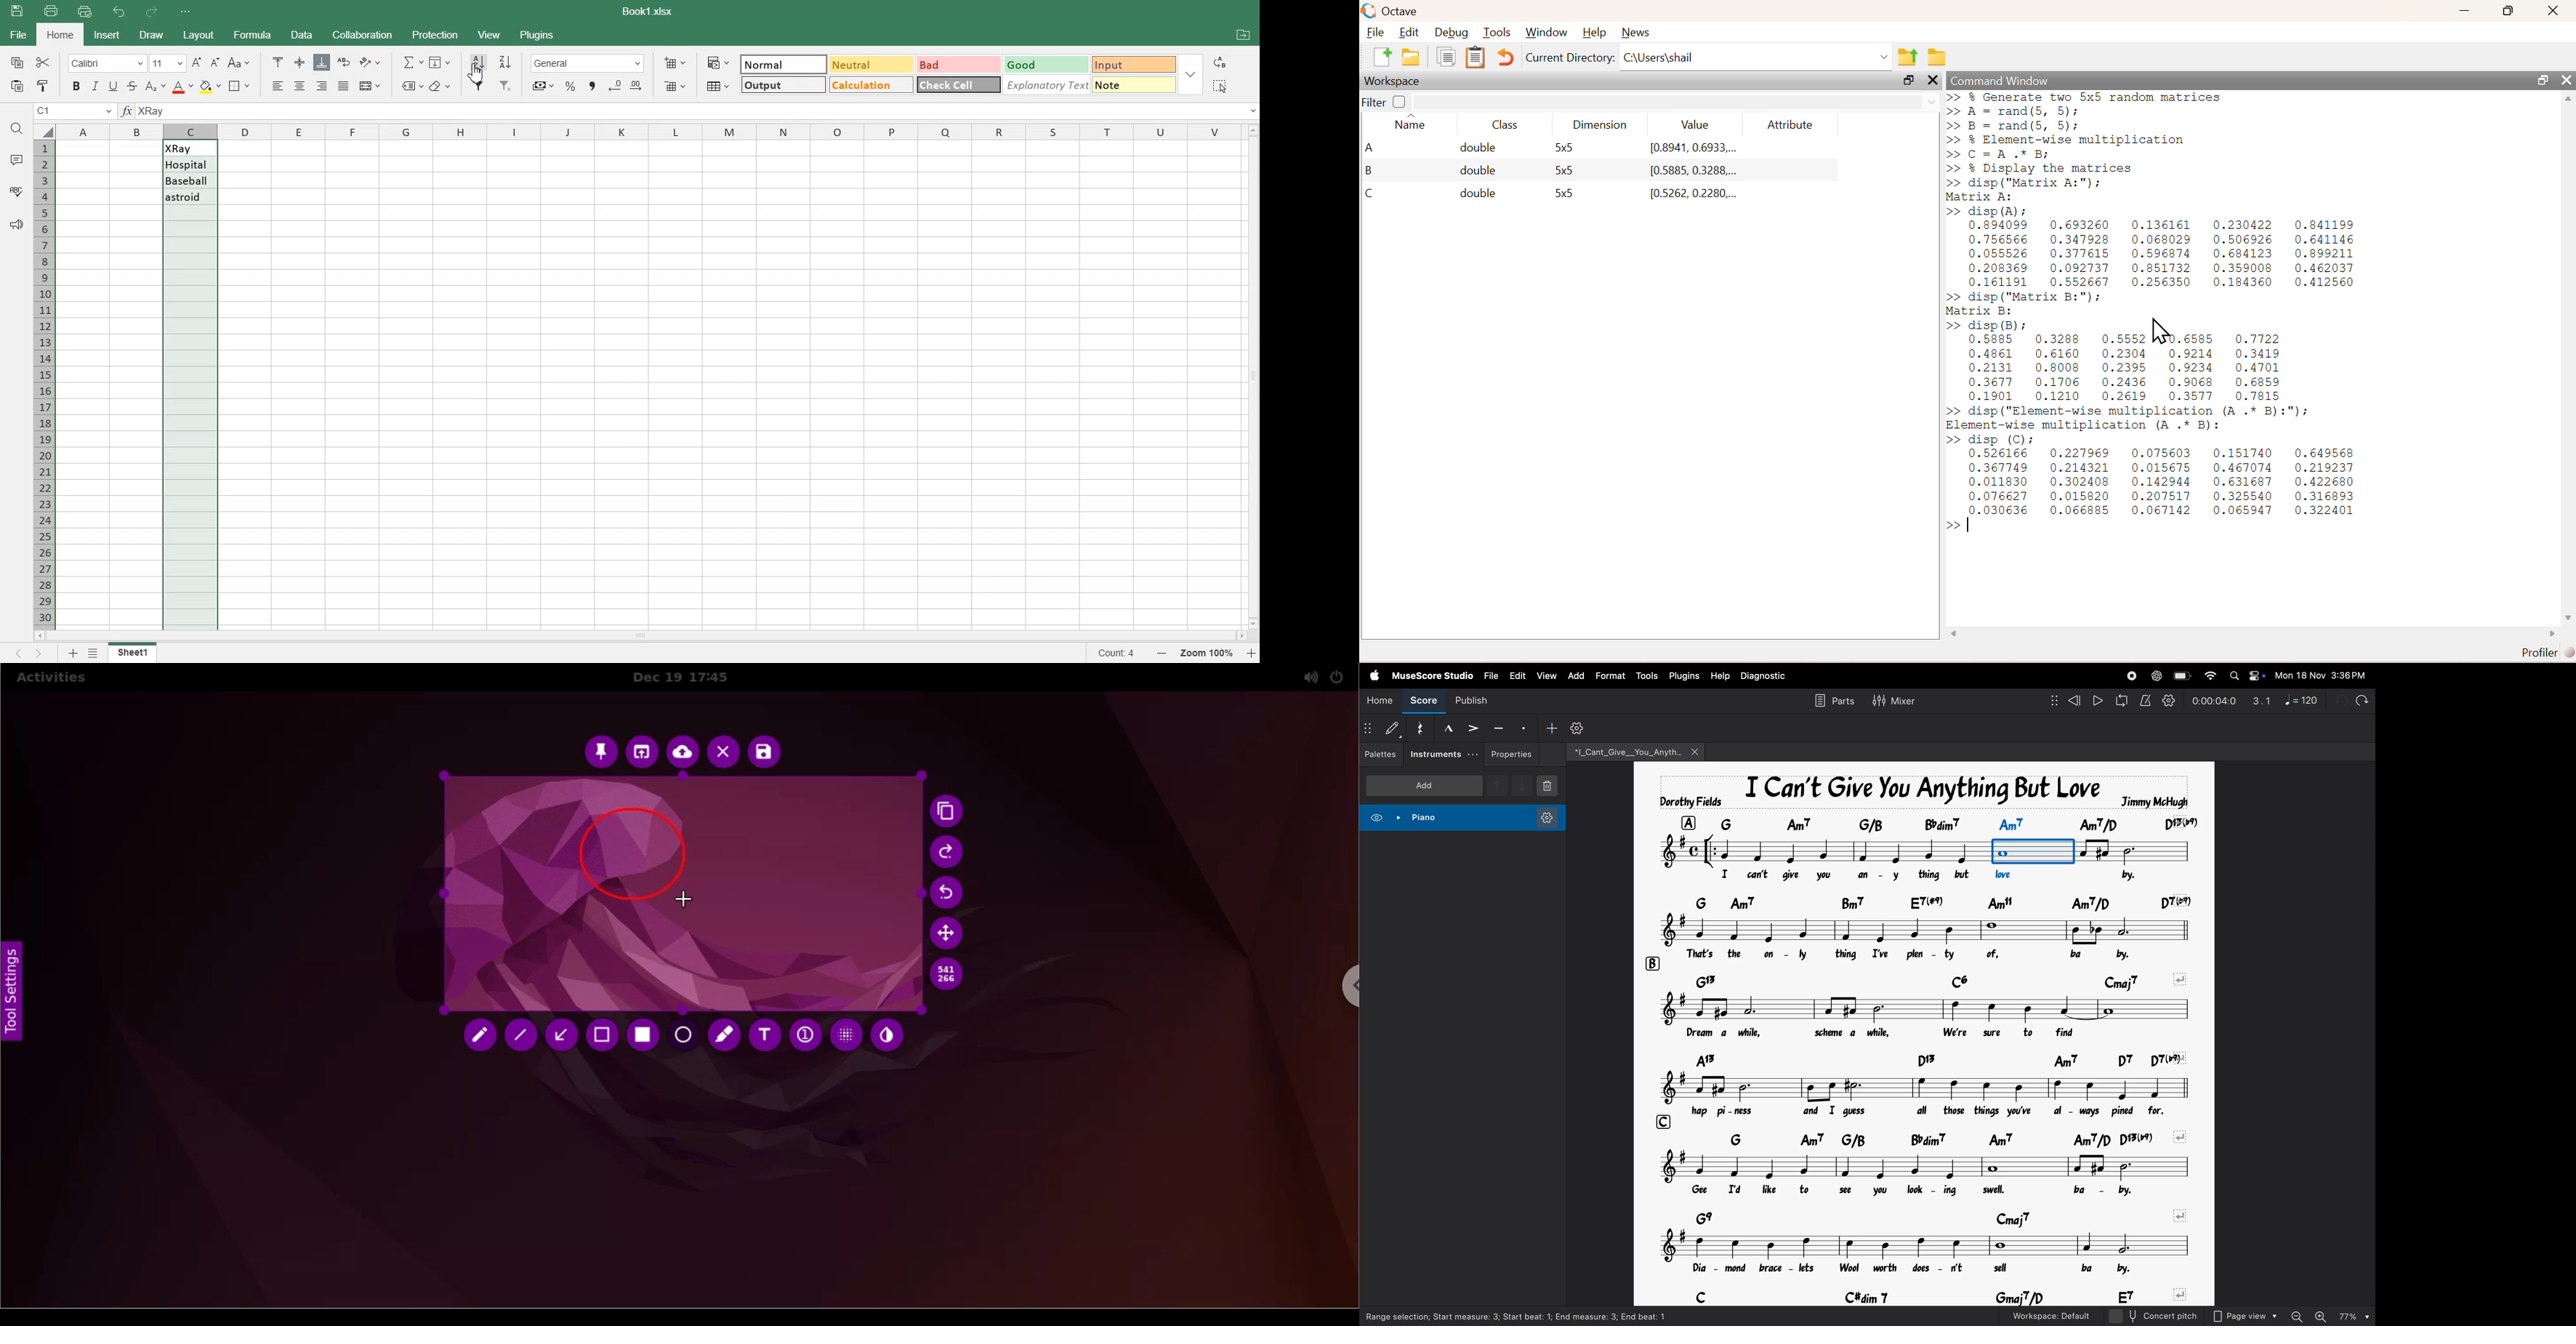  What do you see at coordinates (133, 653) in the screenshot?
I see `File` at bounding box center [133, 653].